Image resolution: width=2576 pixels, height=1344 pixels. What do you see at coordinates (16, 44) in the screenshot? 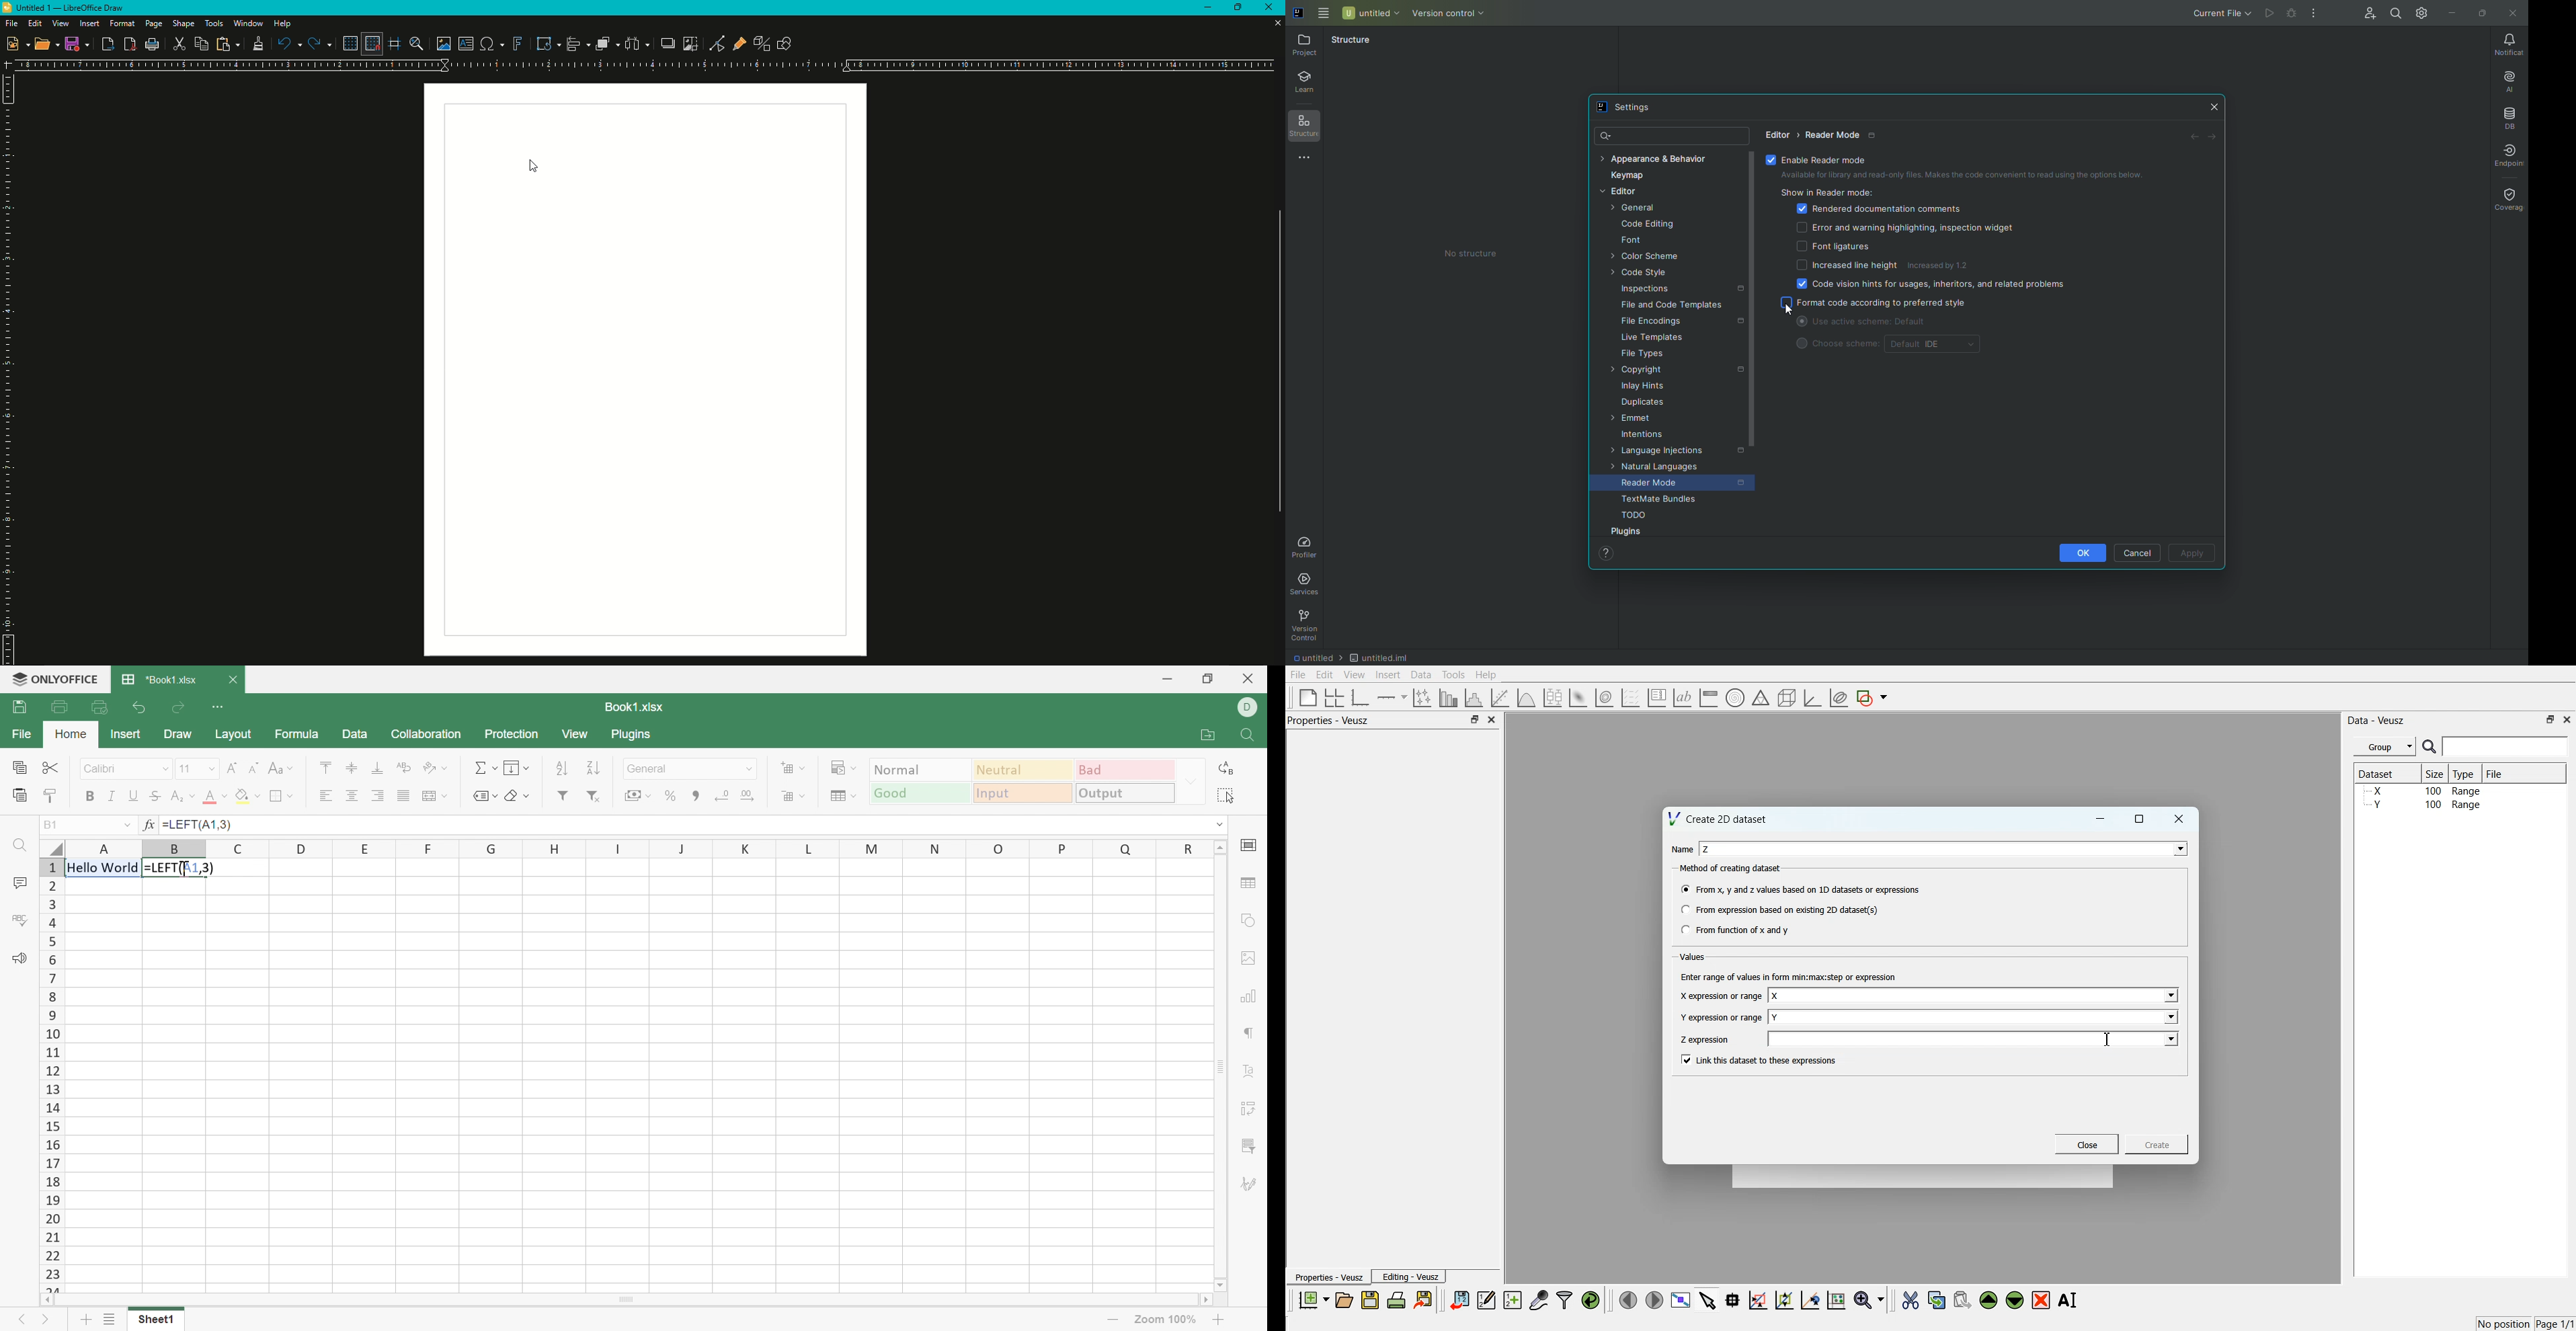
I see `New` at bounding box center [16, 44].